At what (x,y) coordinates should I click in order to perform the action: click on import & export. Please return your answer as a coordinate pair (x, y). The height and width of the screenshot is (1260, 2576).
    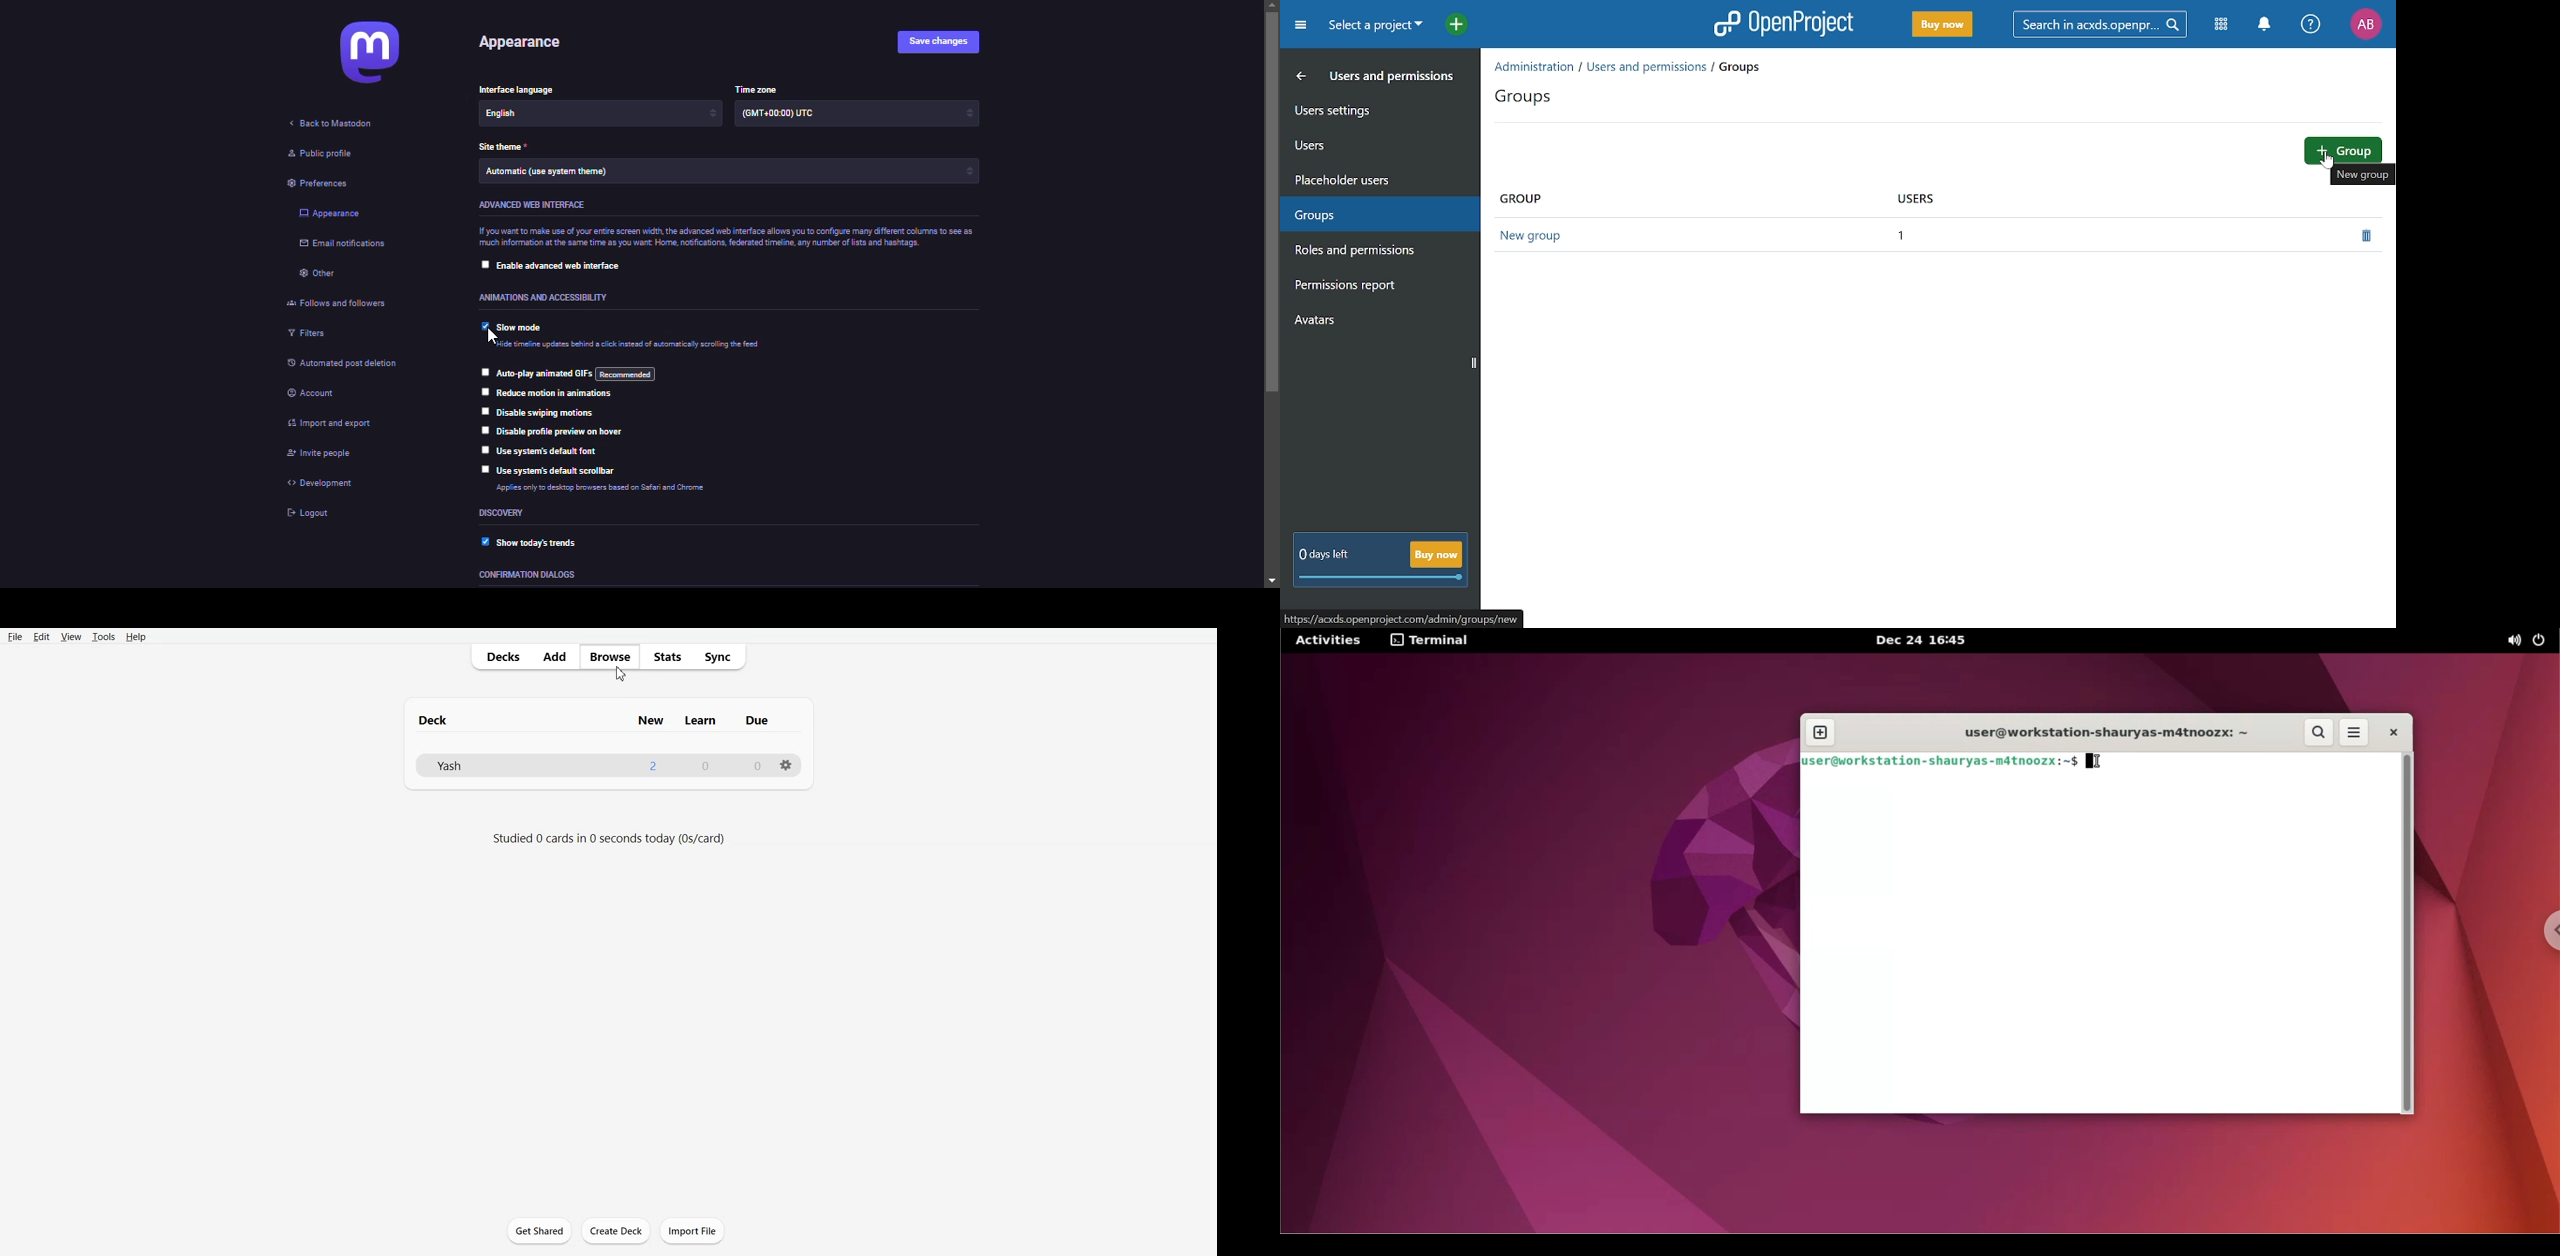
    Looking at the image, I should click on (333, 424).